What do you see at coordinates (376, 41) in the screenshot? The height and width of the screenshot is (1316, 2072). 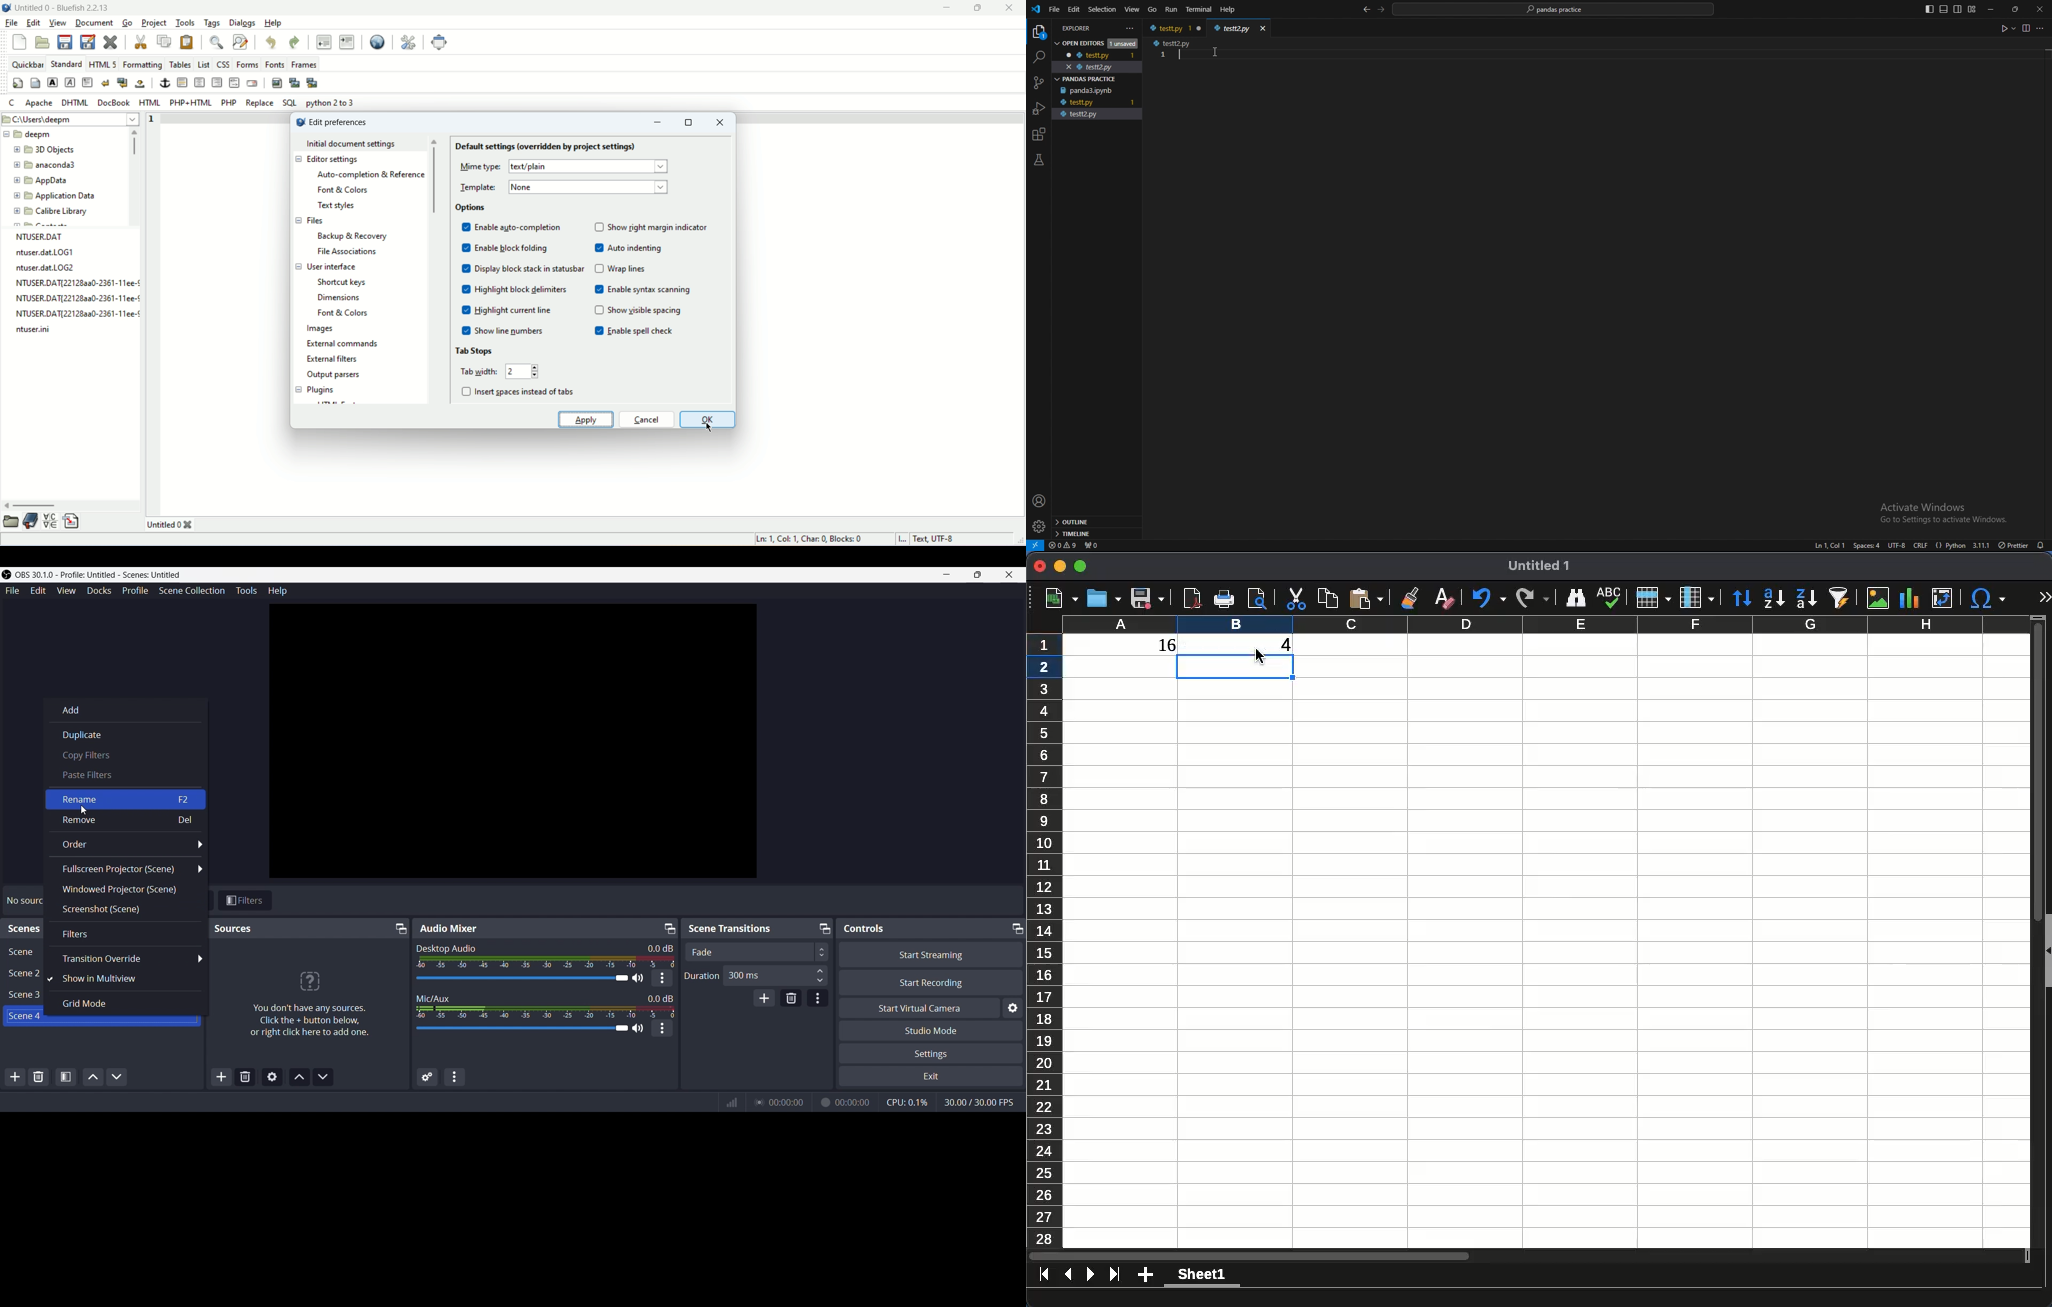 I see `preview in browser` at bounding box center [376, 41].